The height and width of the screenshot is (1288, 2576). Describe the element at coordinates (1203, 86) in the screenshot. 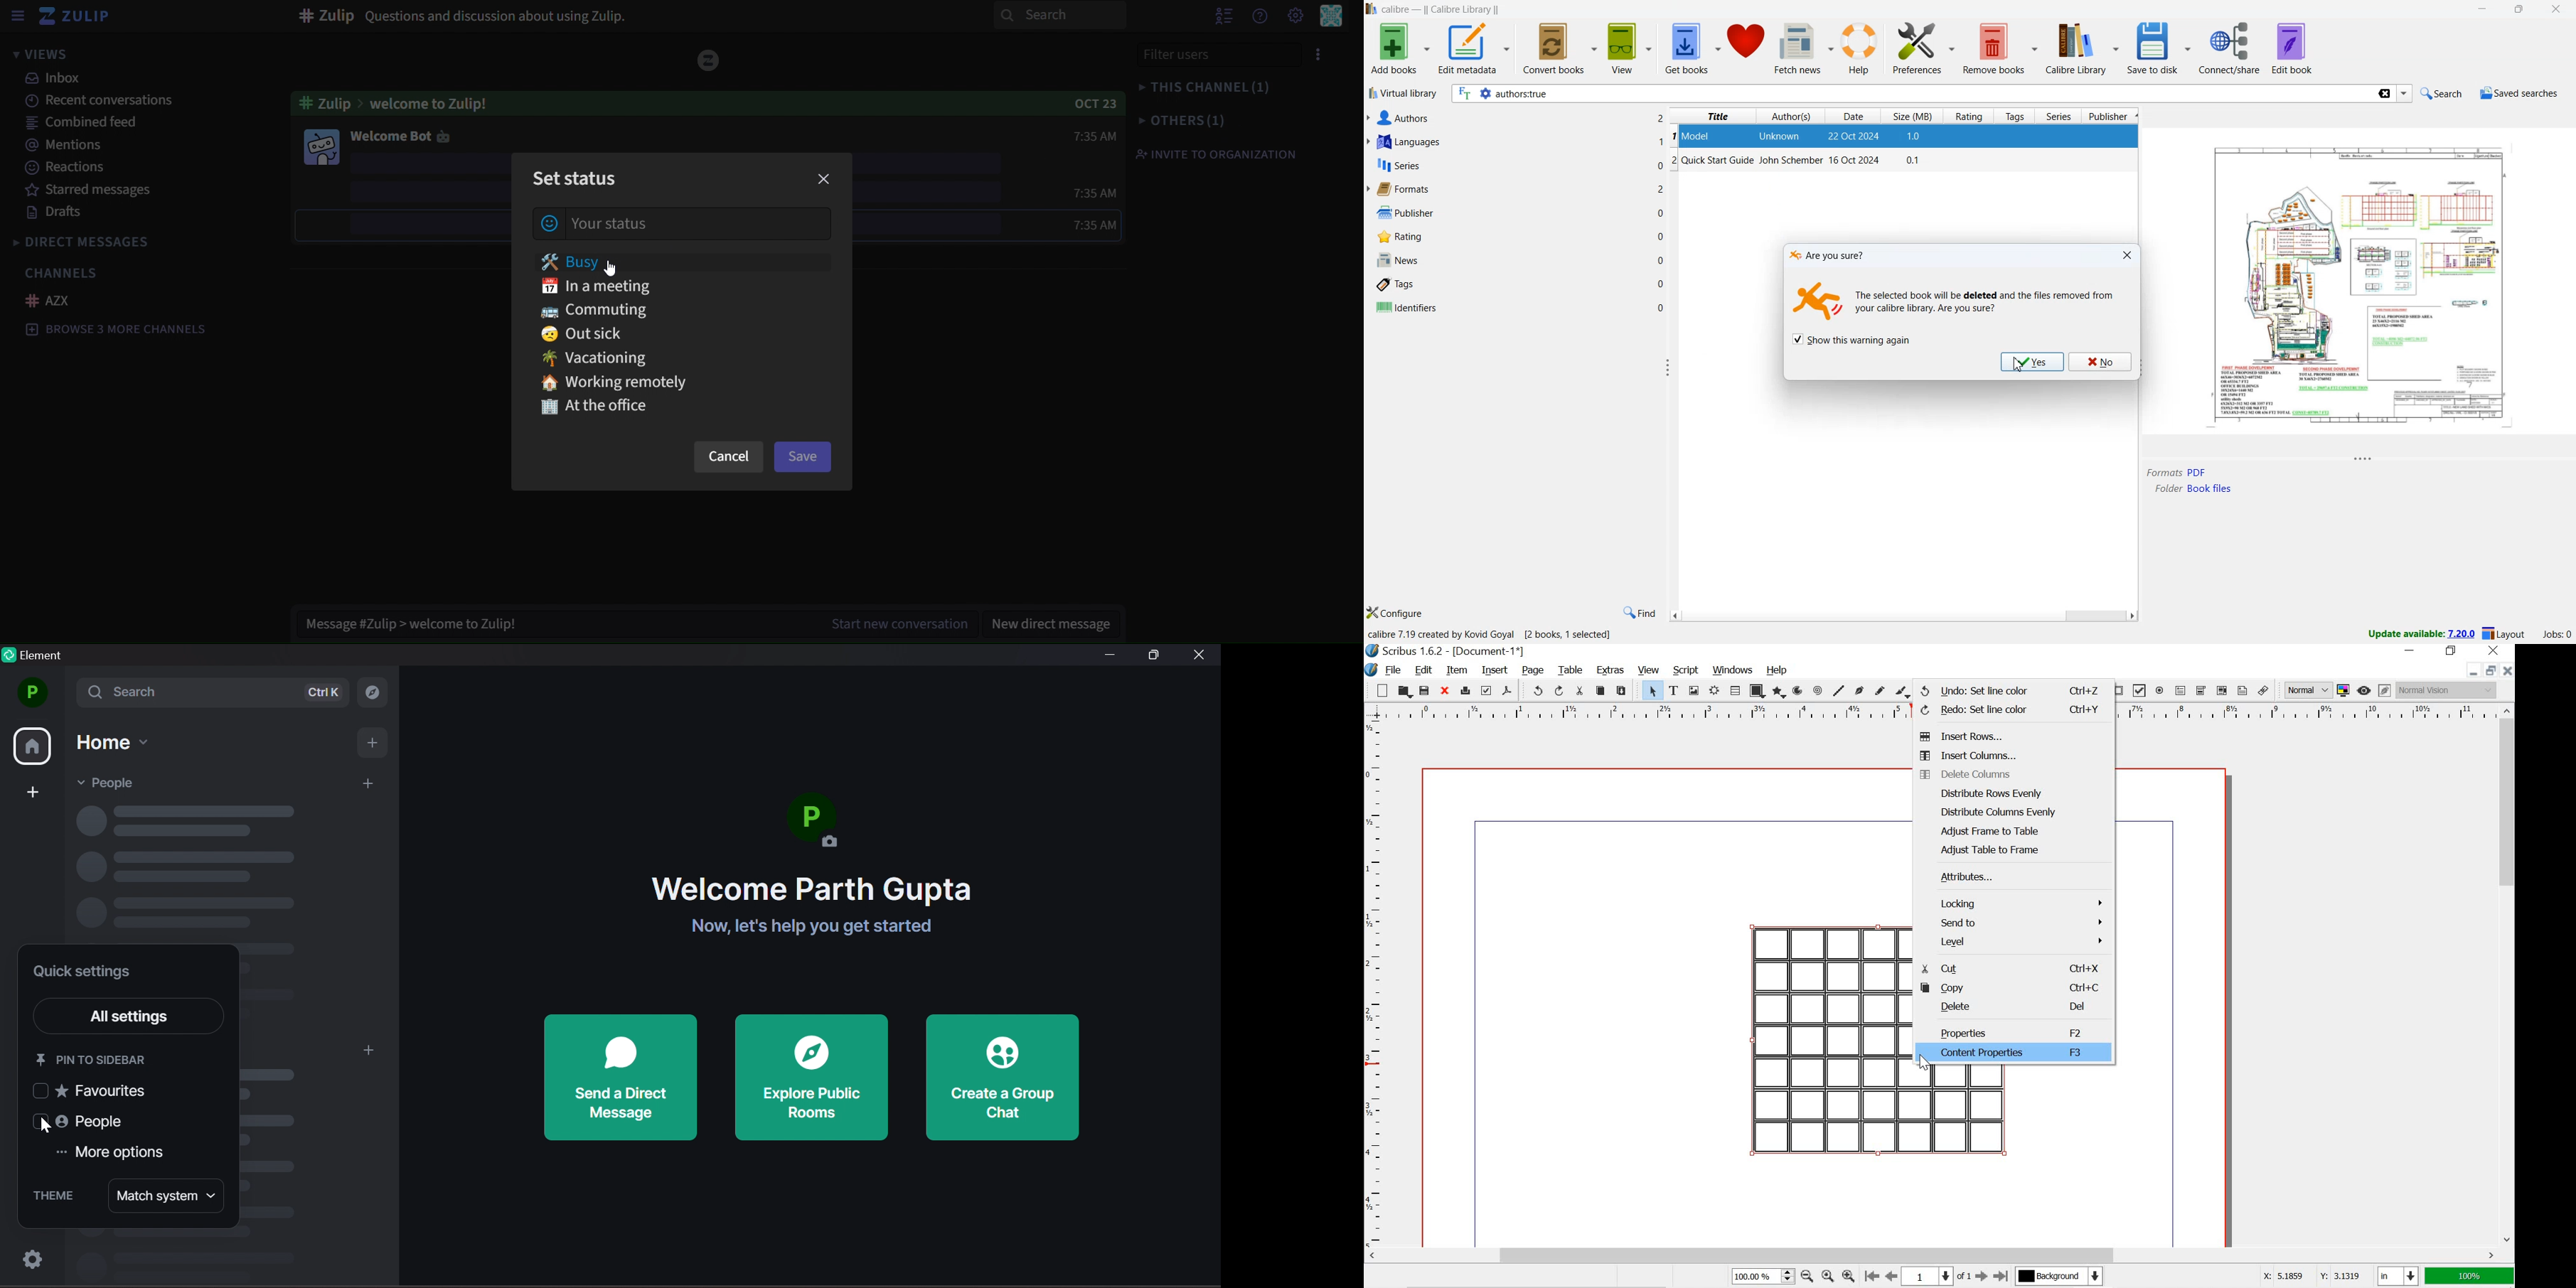

I see `this channel` at that location.